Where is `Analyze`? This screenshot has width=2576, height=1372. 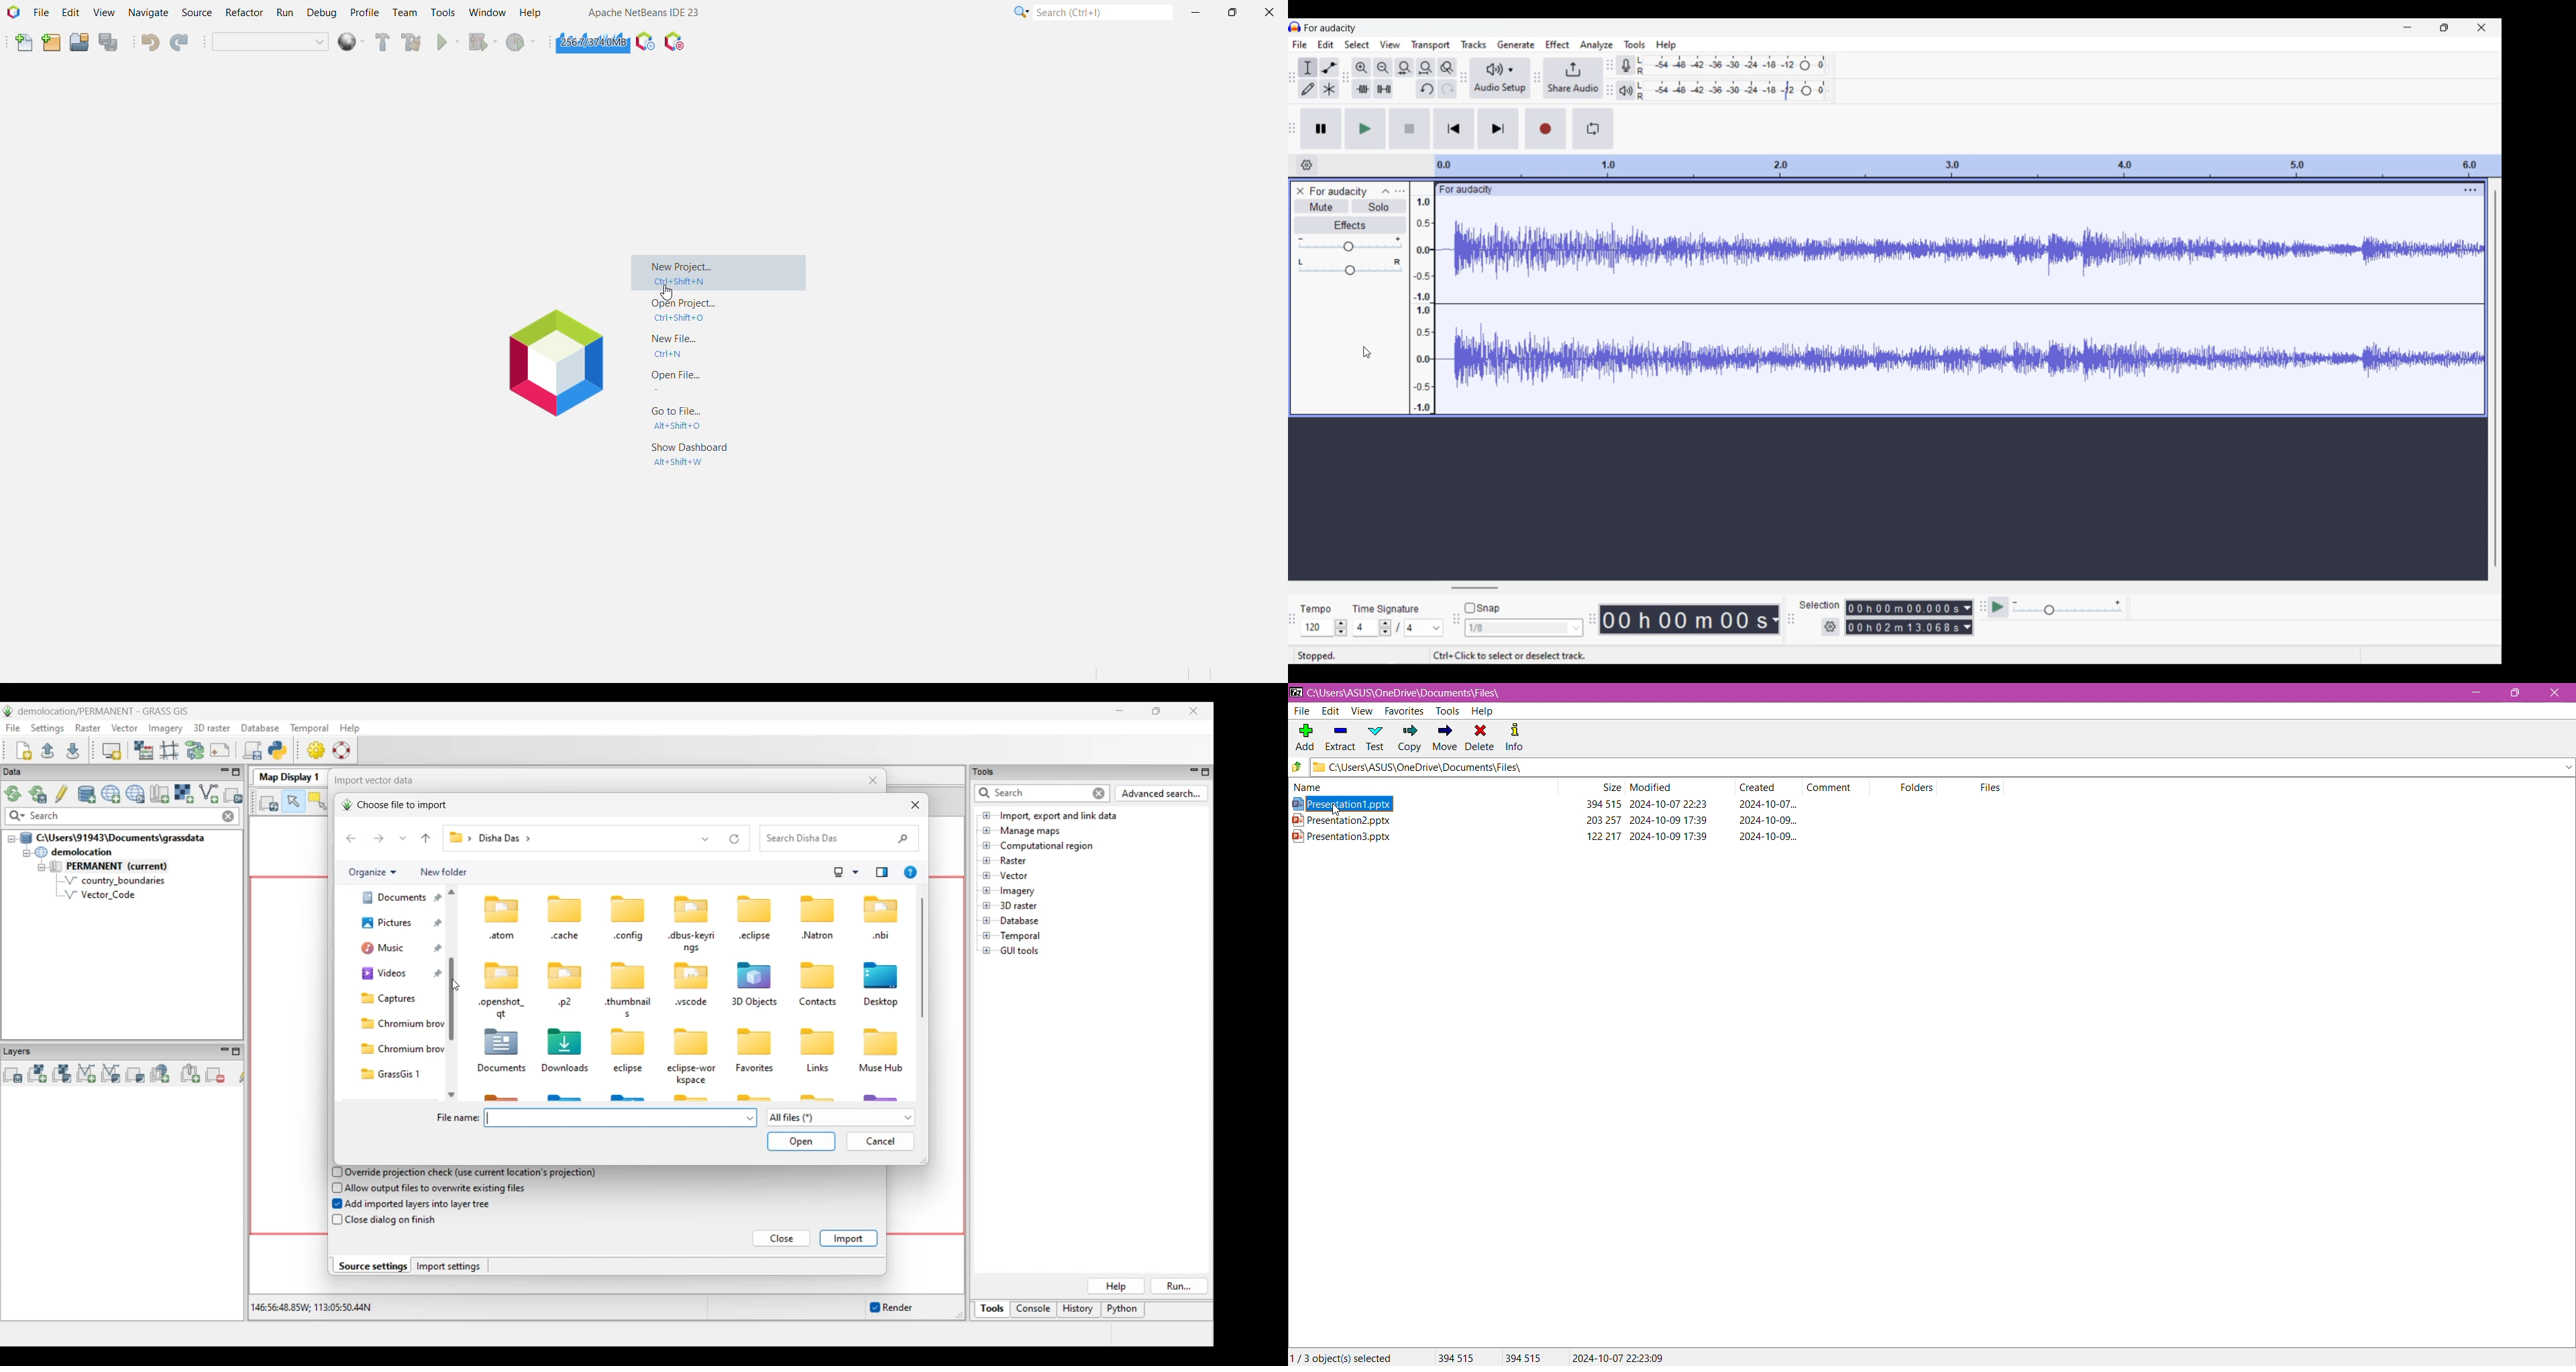
Analyze is located at coordinates (1596, 45).